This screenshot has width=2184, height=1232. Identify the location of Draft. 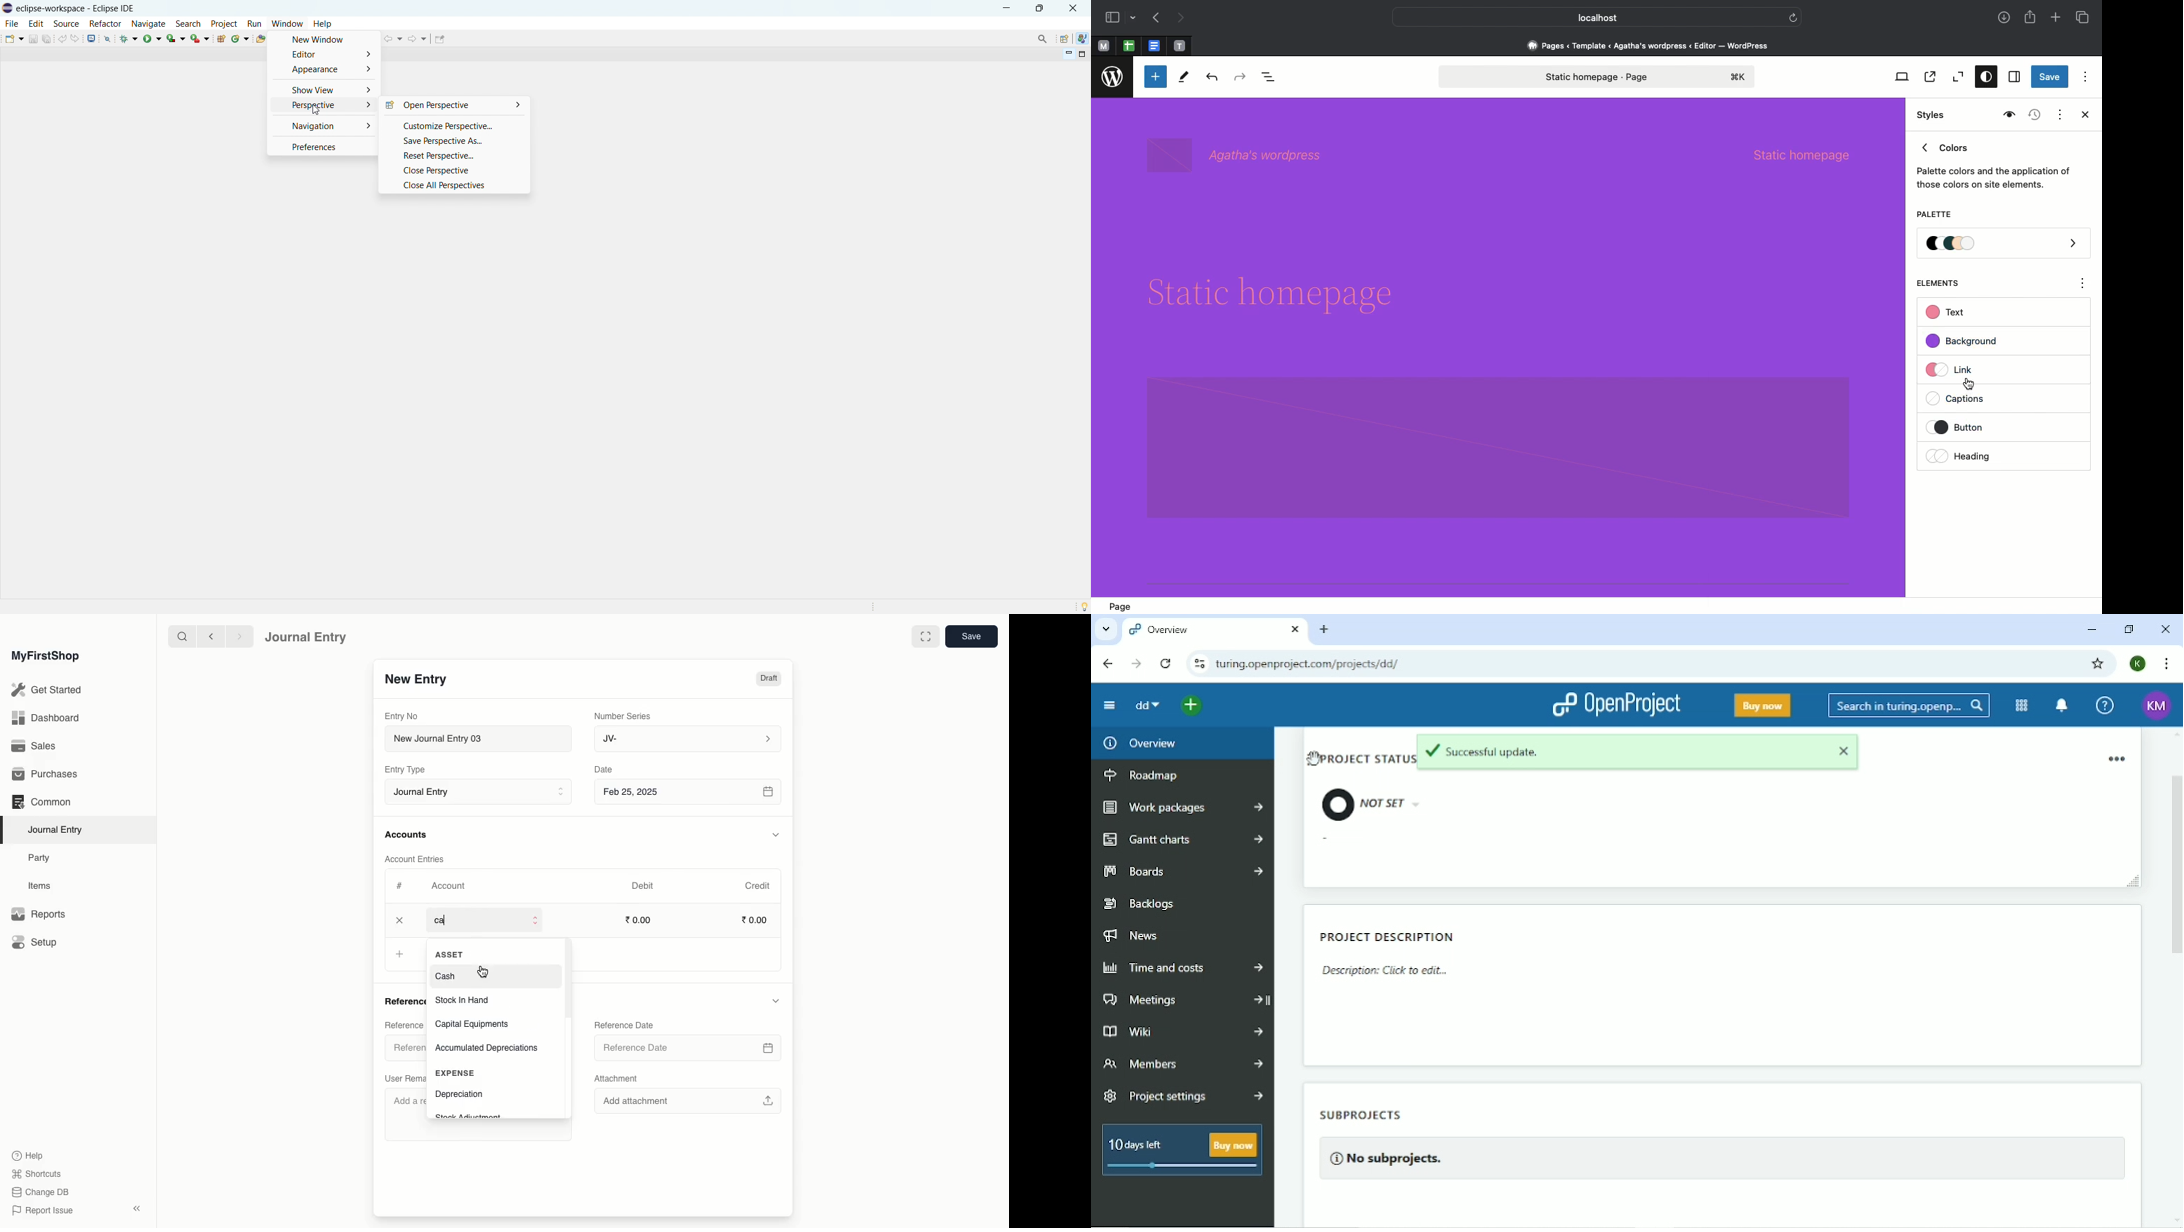
(768, 680).